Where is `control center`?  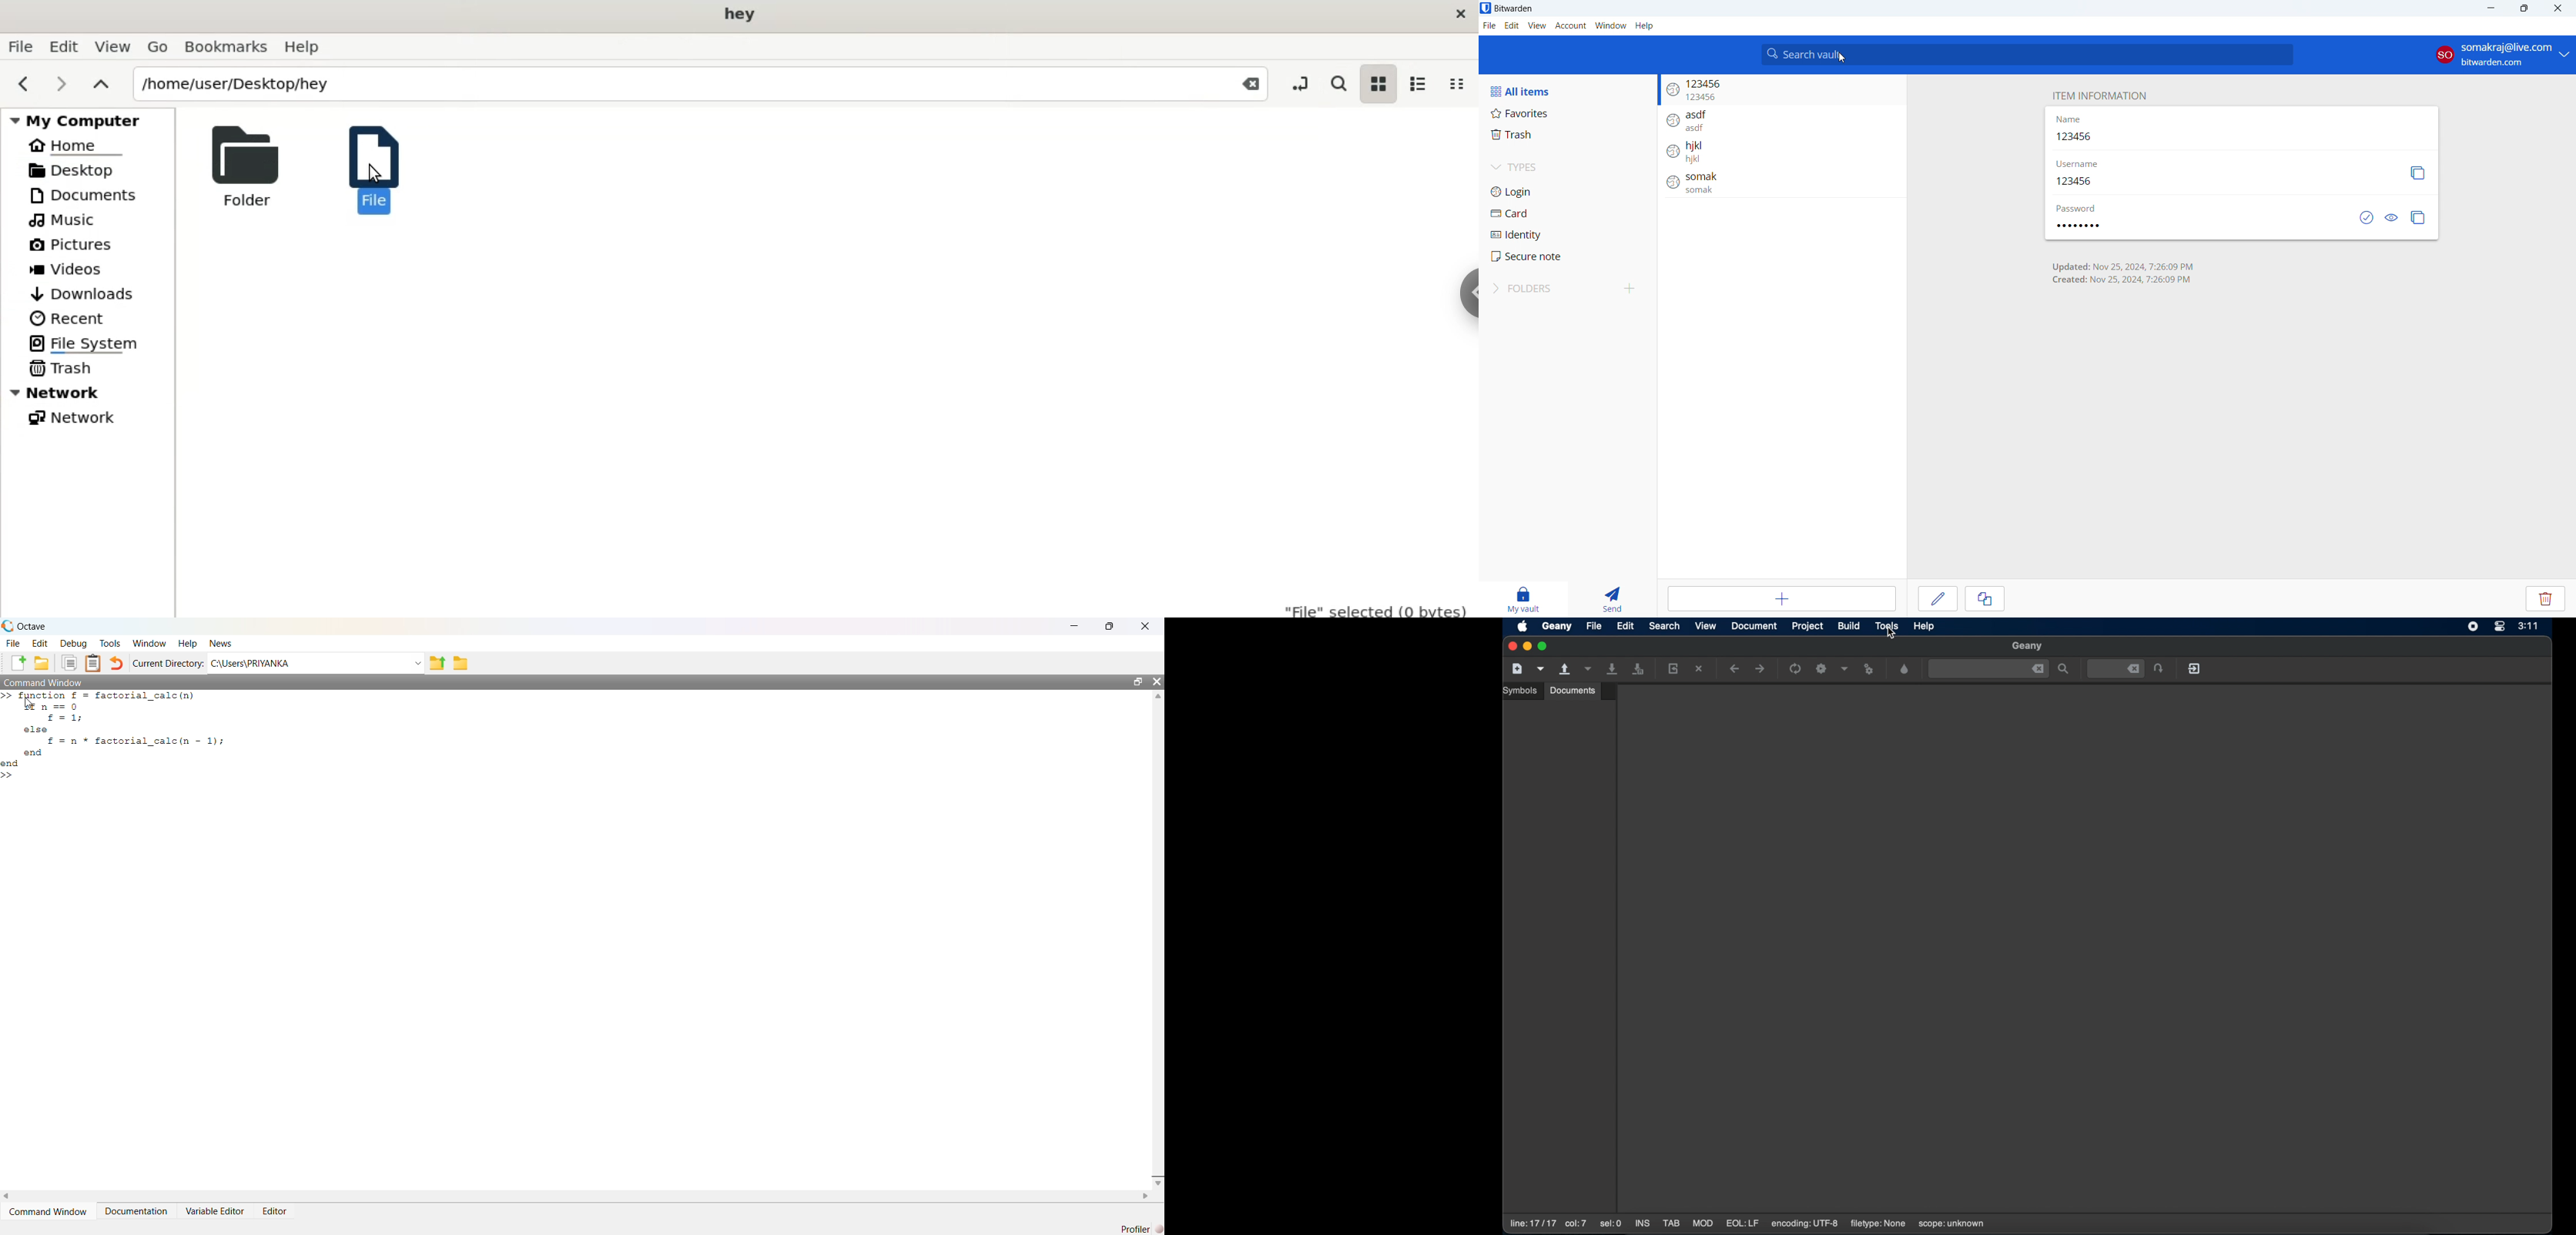
control center is located at coordinates (2499, 627).